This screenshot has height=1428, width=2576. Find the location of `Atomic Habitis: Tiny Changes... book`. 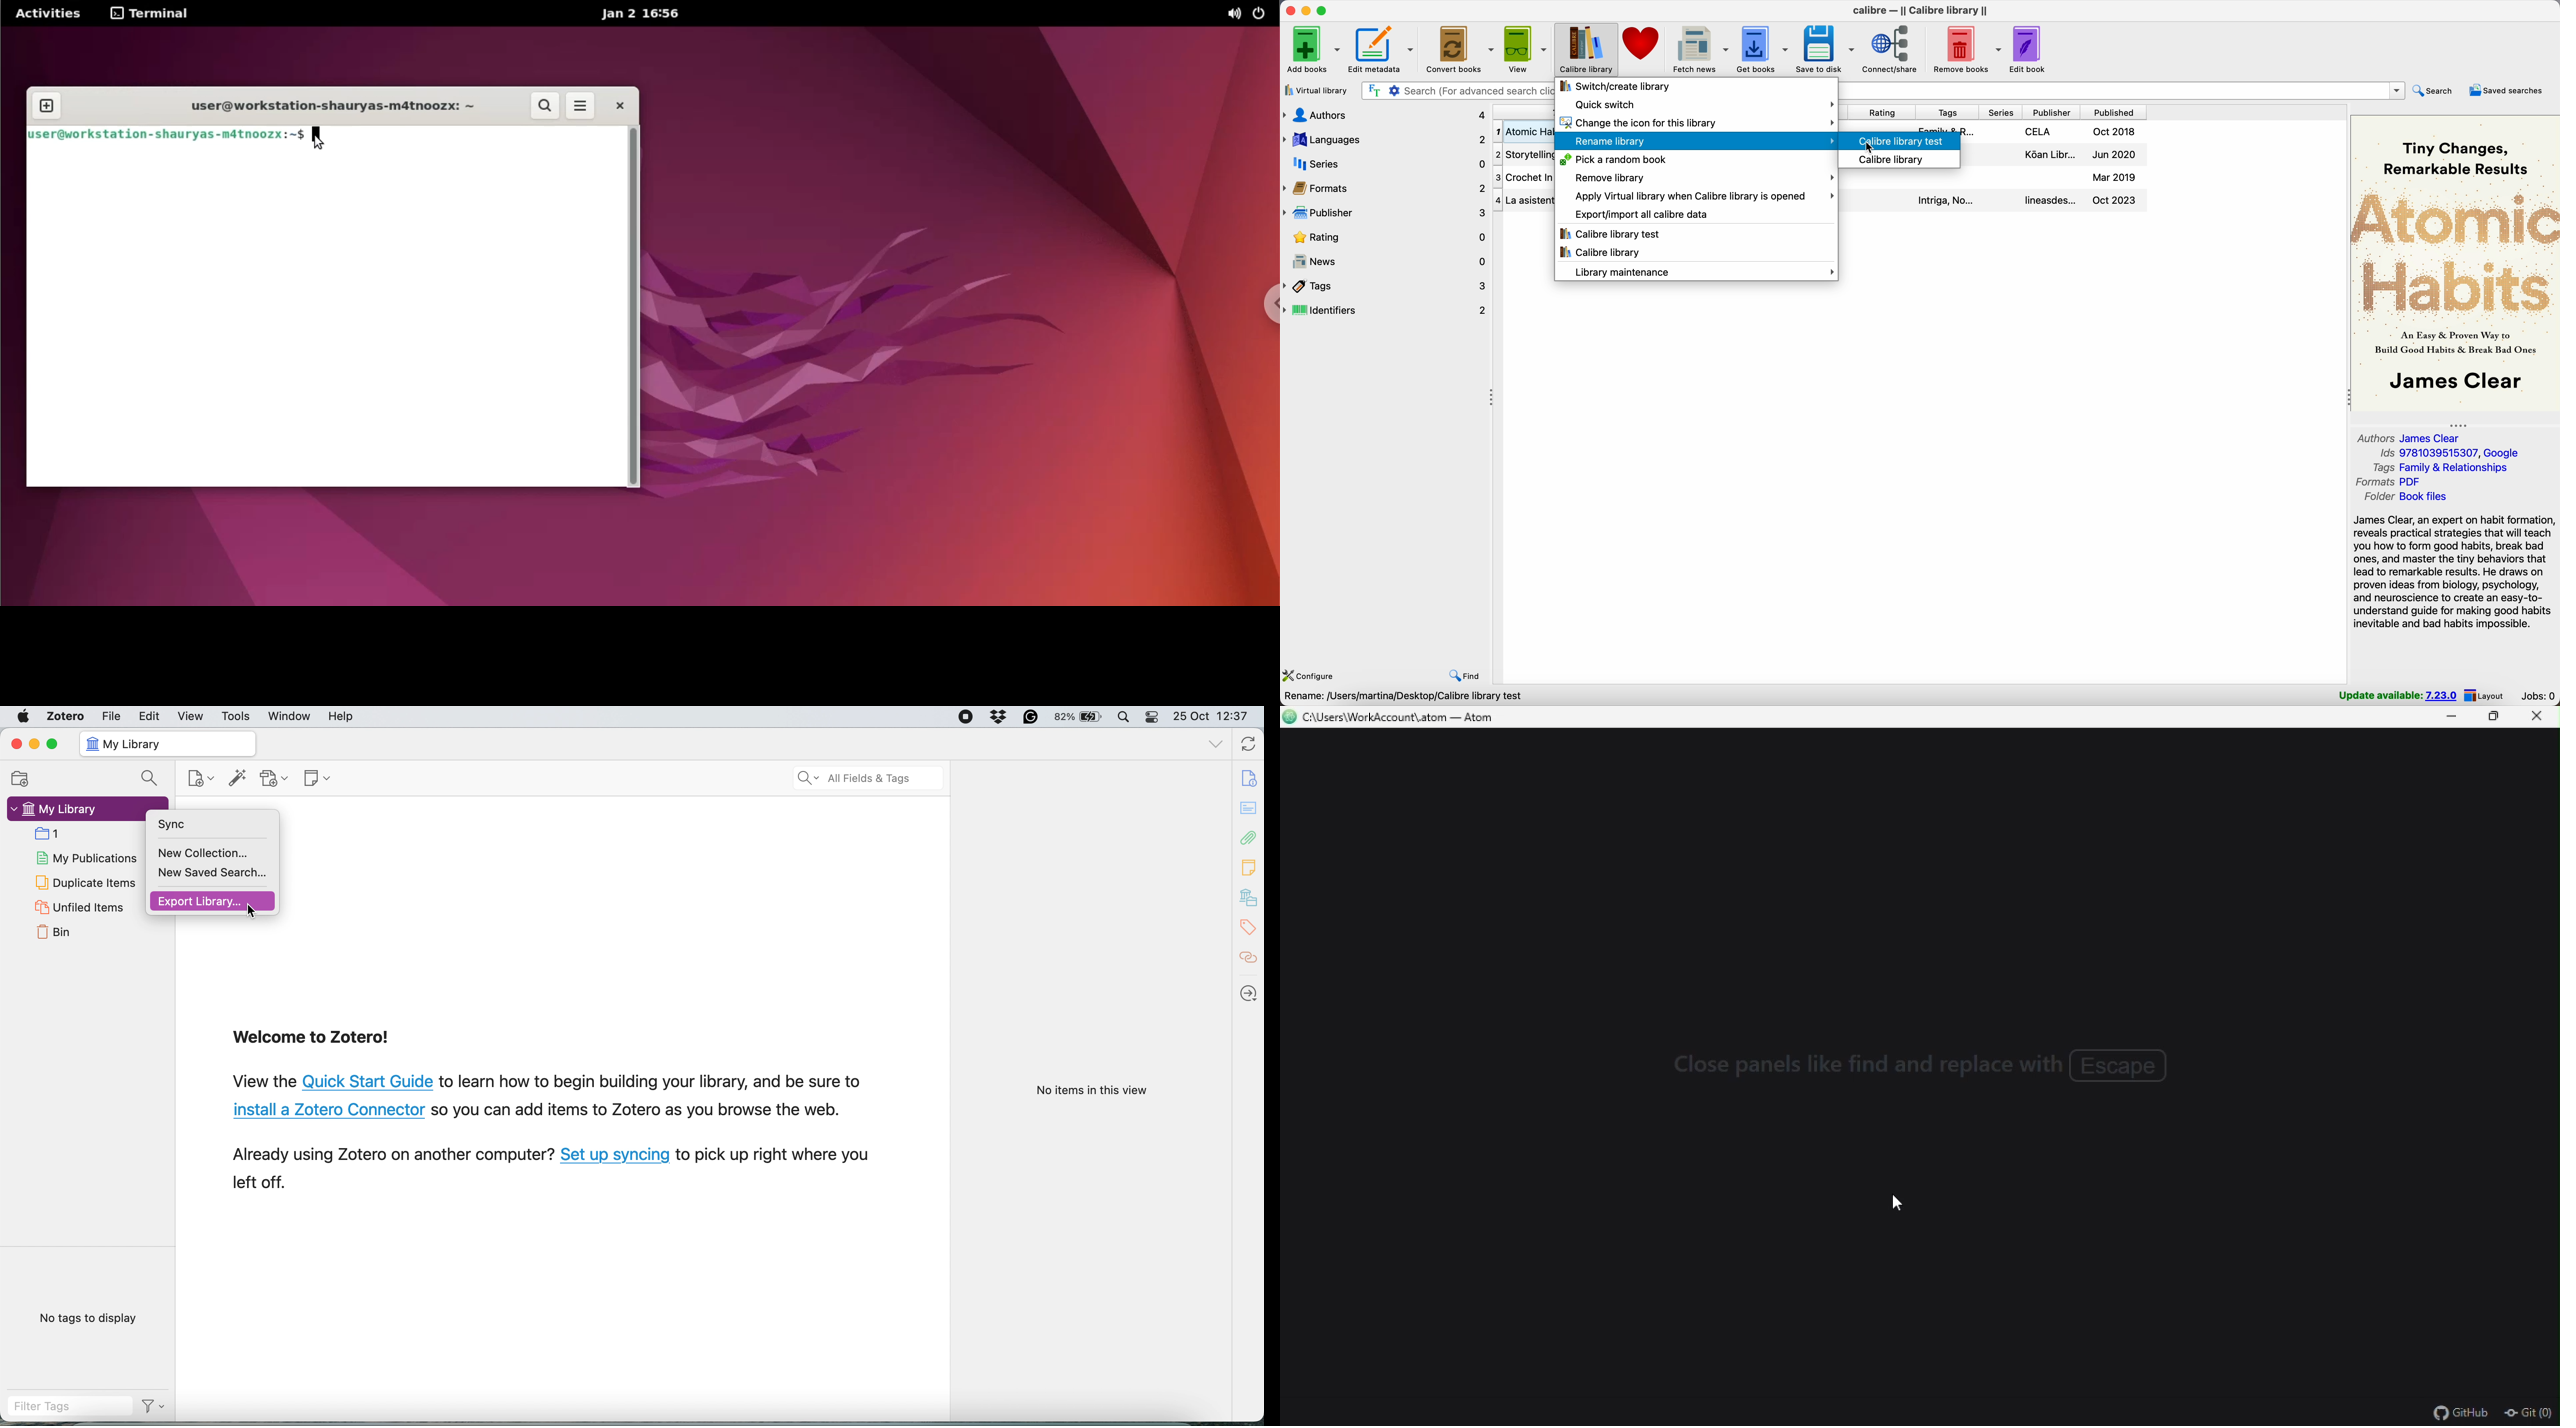

Atomic Habitis: Tiny Changes... book is located at coordinates (1524, 132).